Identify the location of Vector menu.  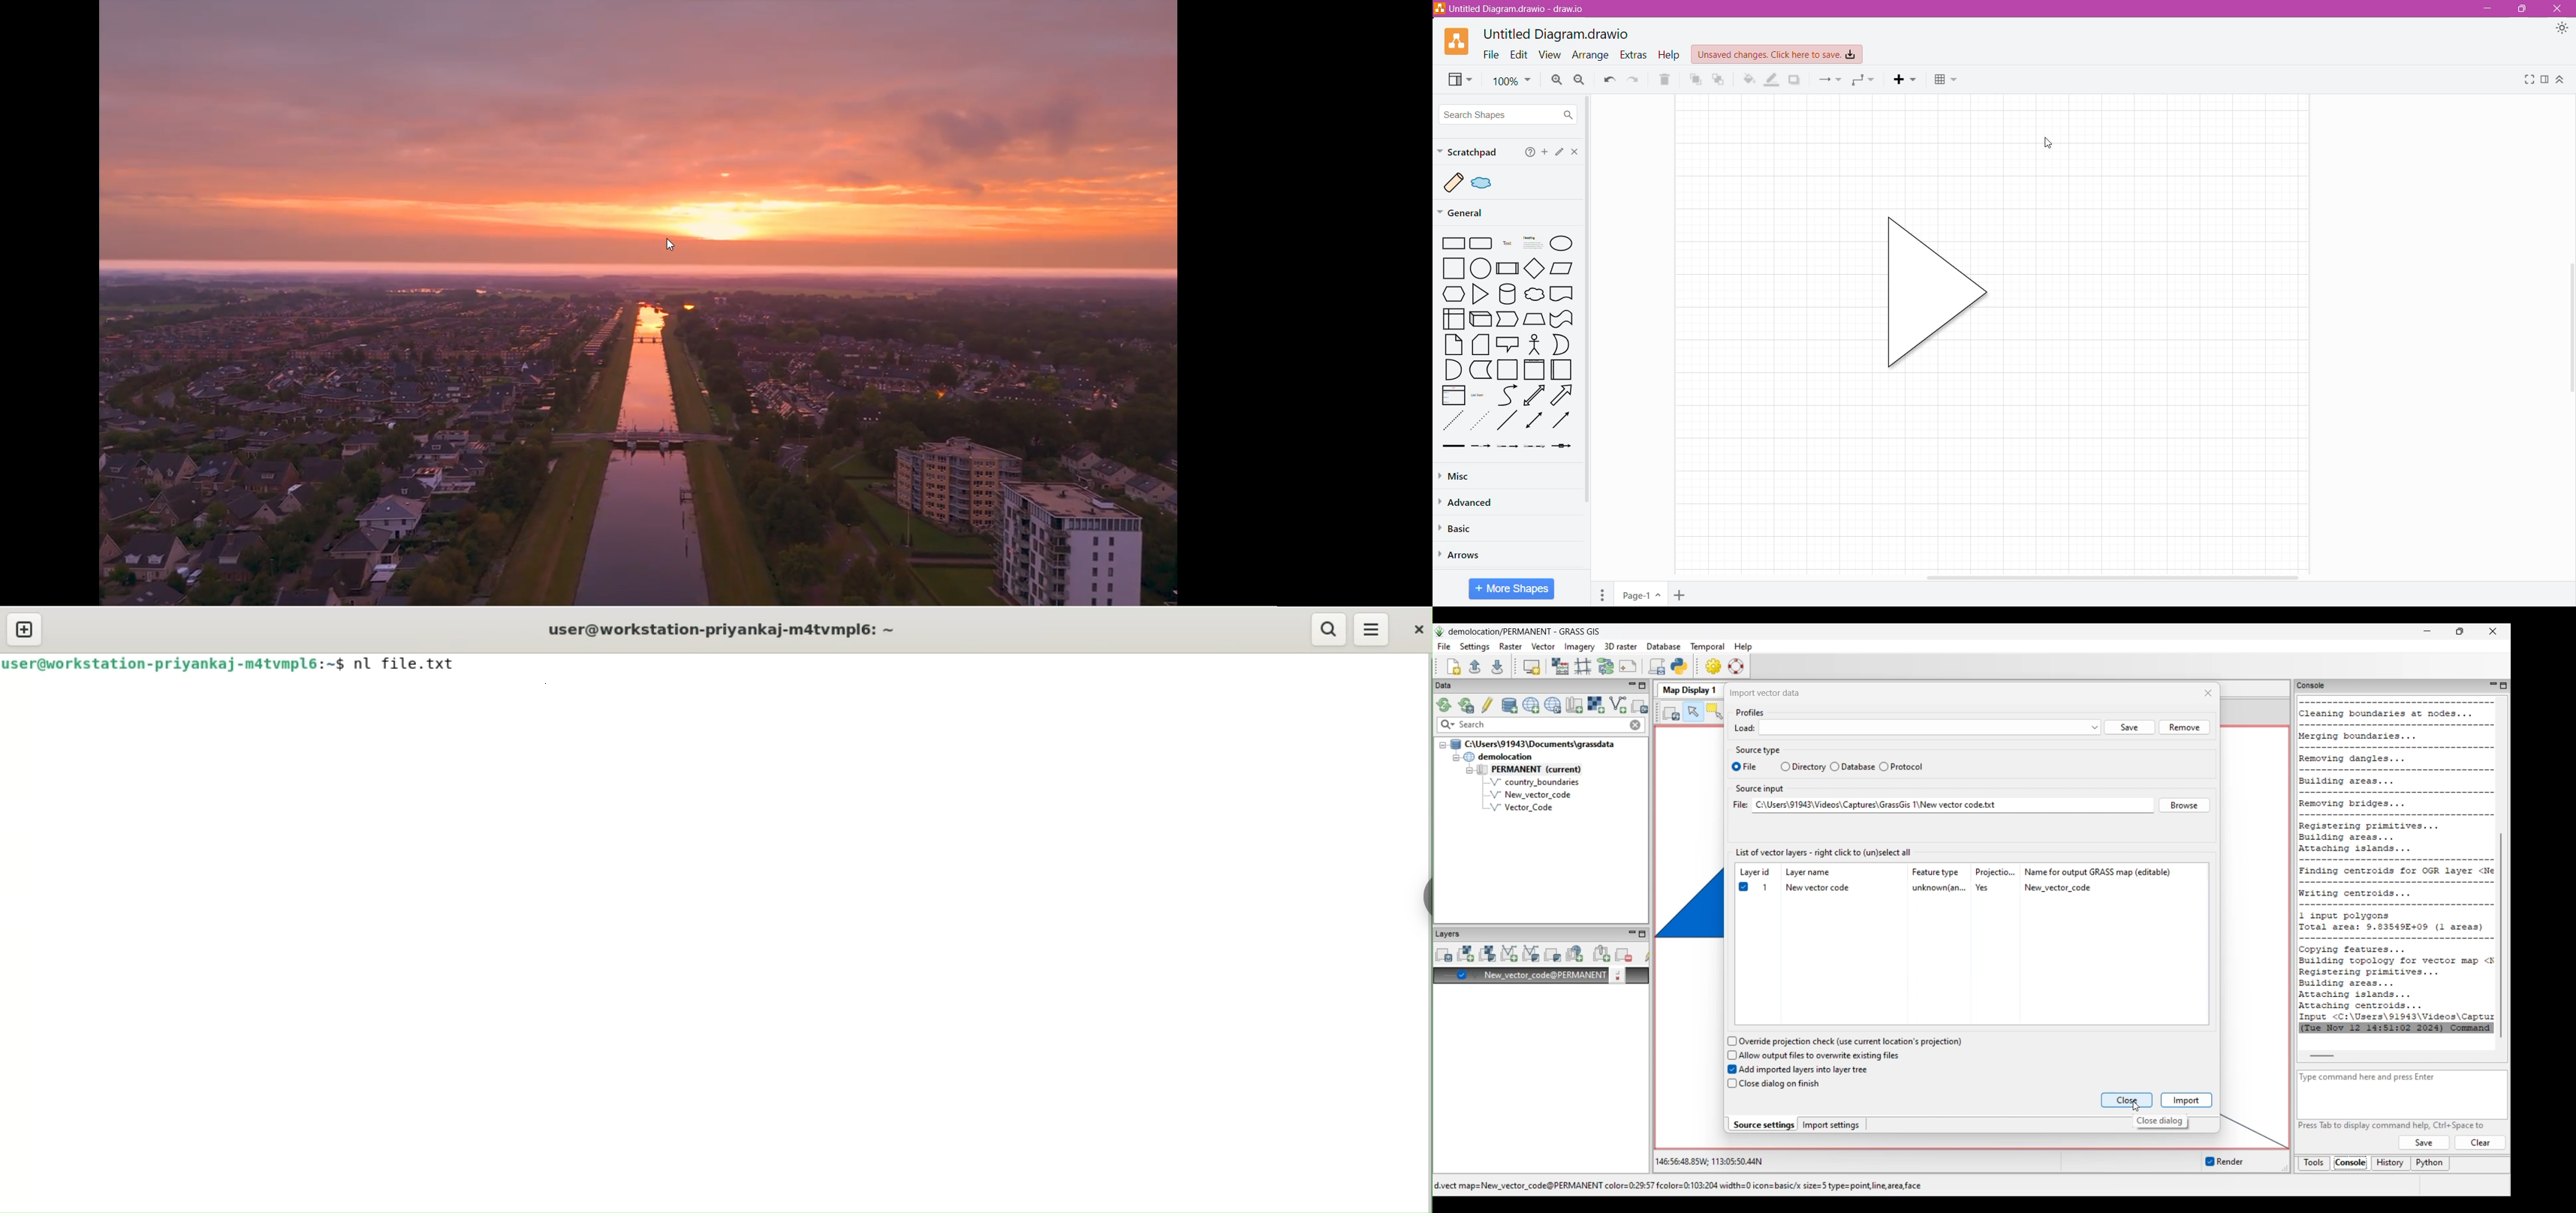
(1543, 646).